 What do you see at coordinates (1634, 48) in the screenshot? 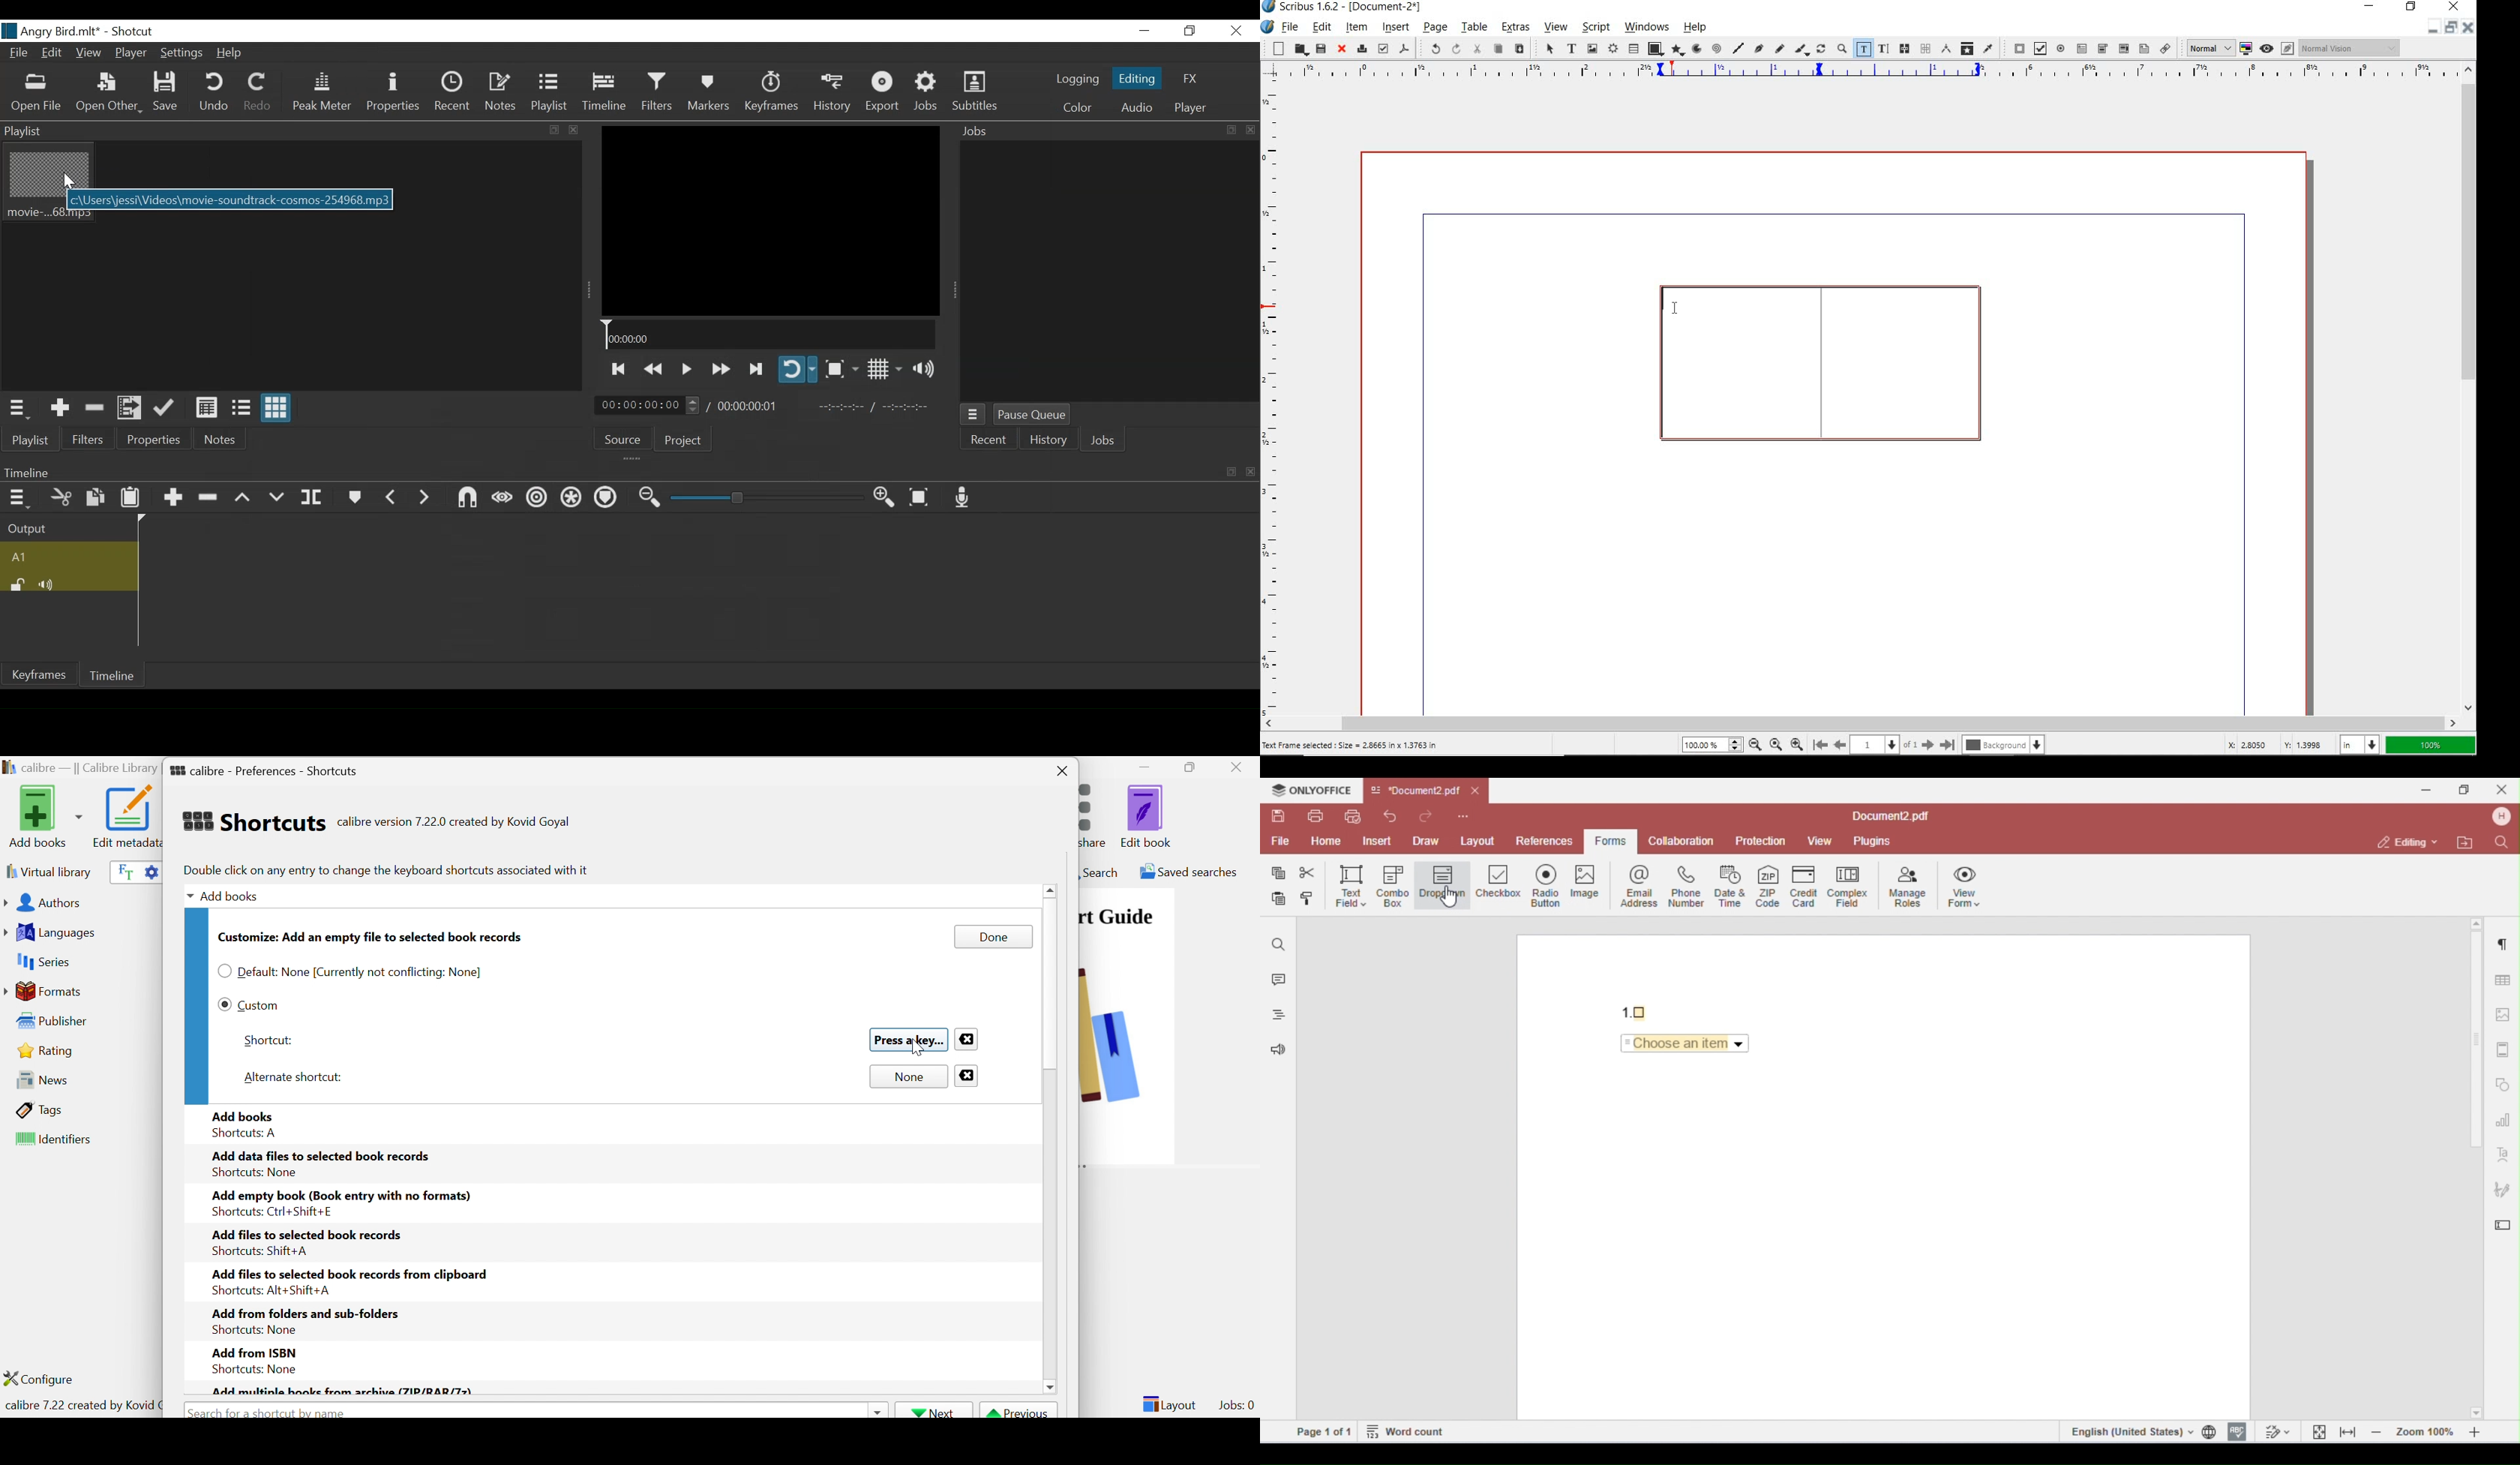
I see `table` at bounding box center [1634, 48].